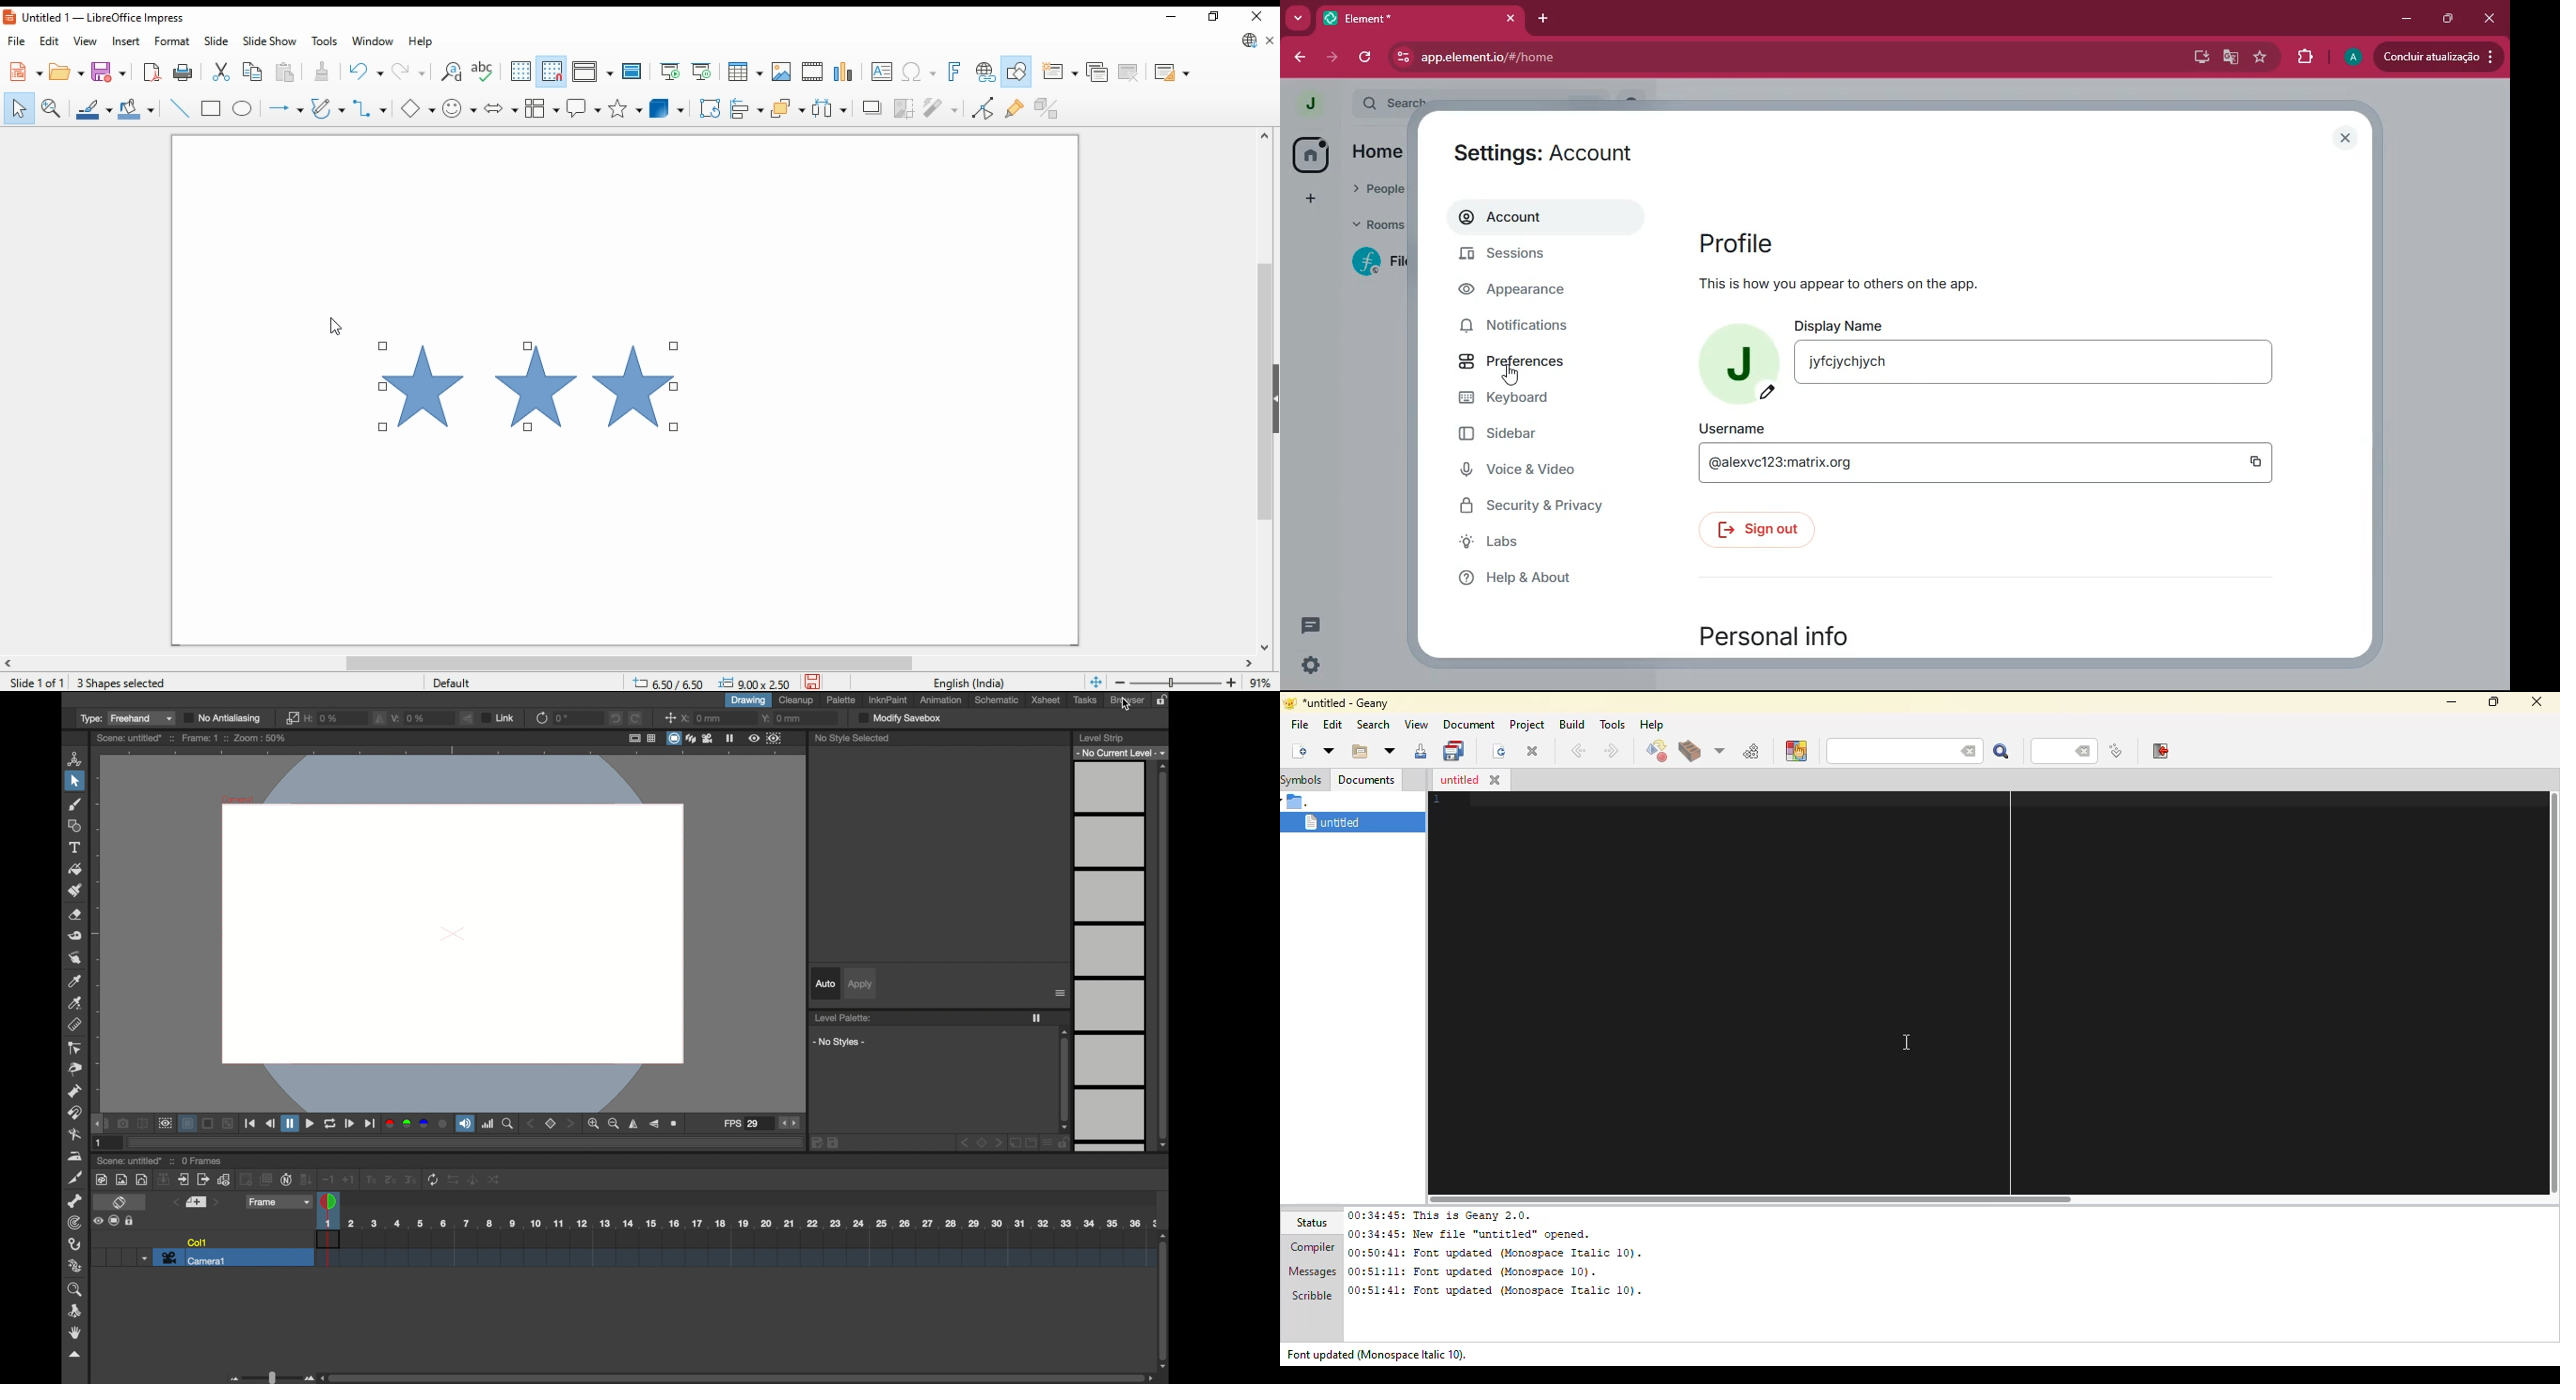 The width and height of the screenshot is (2576, 1400). I want to click on app.element.io/#/home, so click(1600, 59).